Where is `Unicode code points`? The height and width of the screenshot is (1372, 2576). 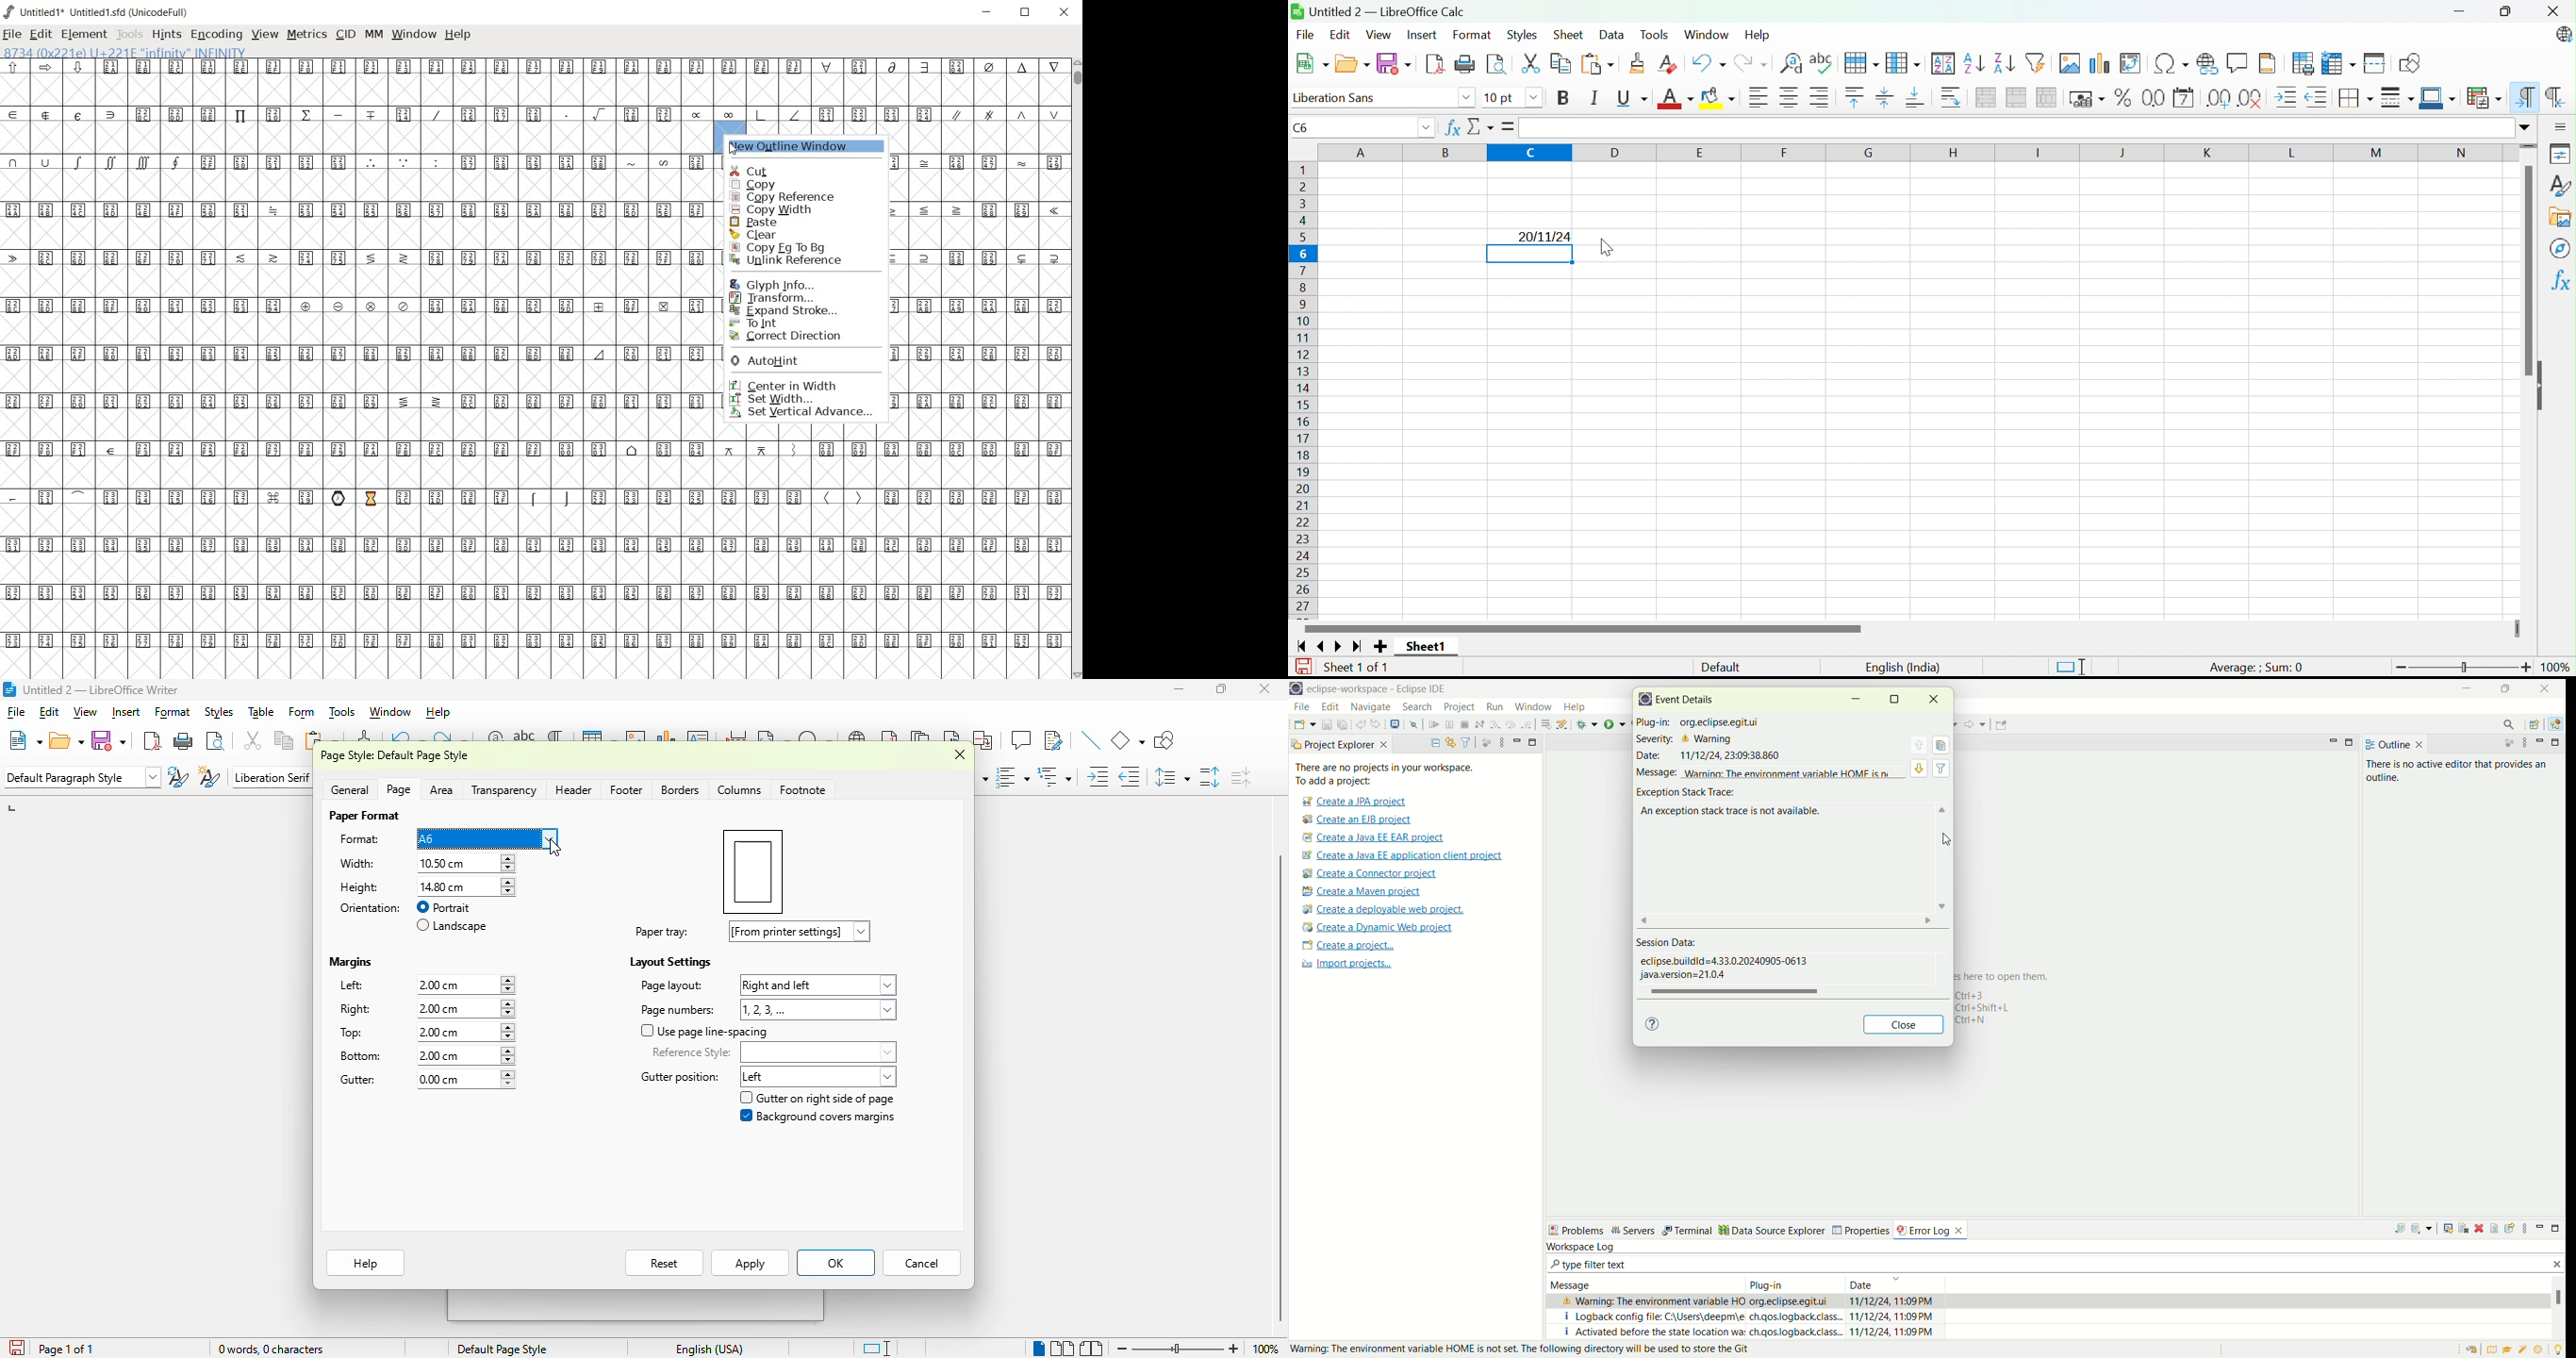 Unicode code points is located at coordinates (359, 306).